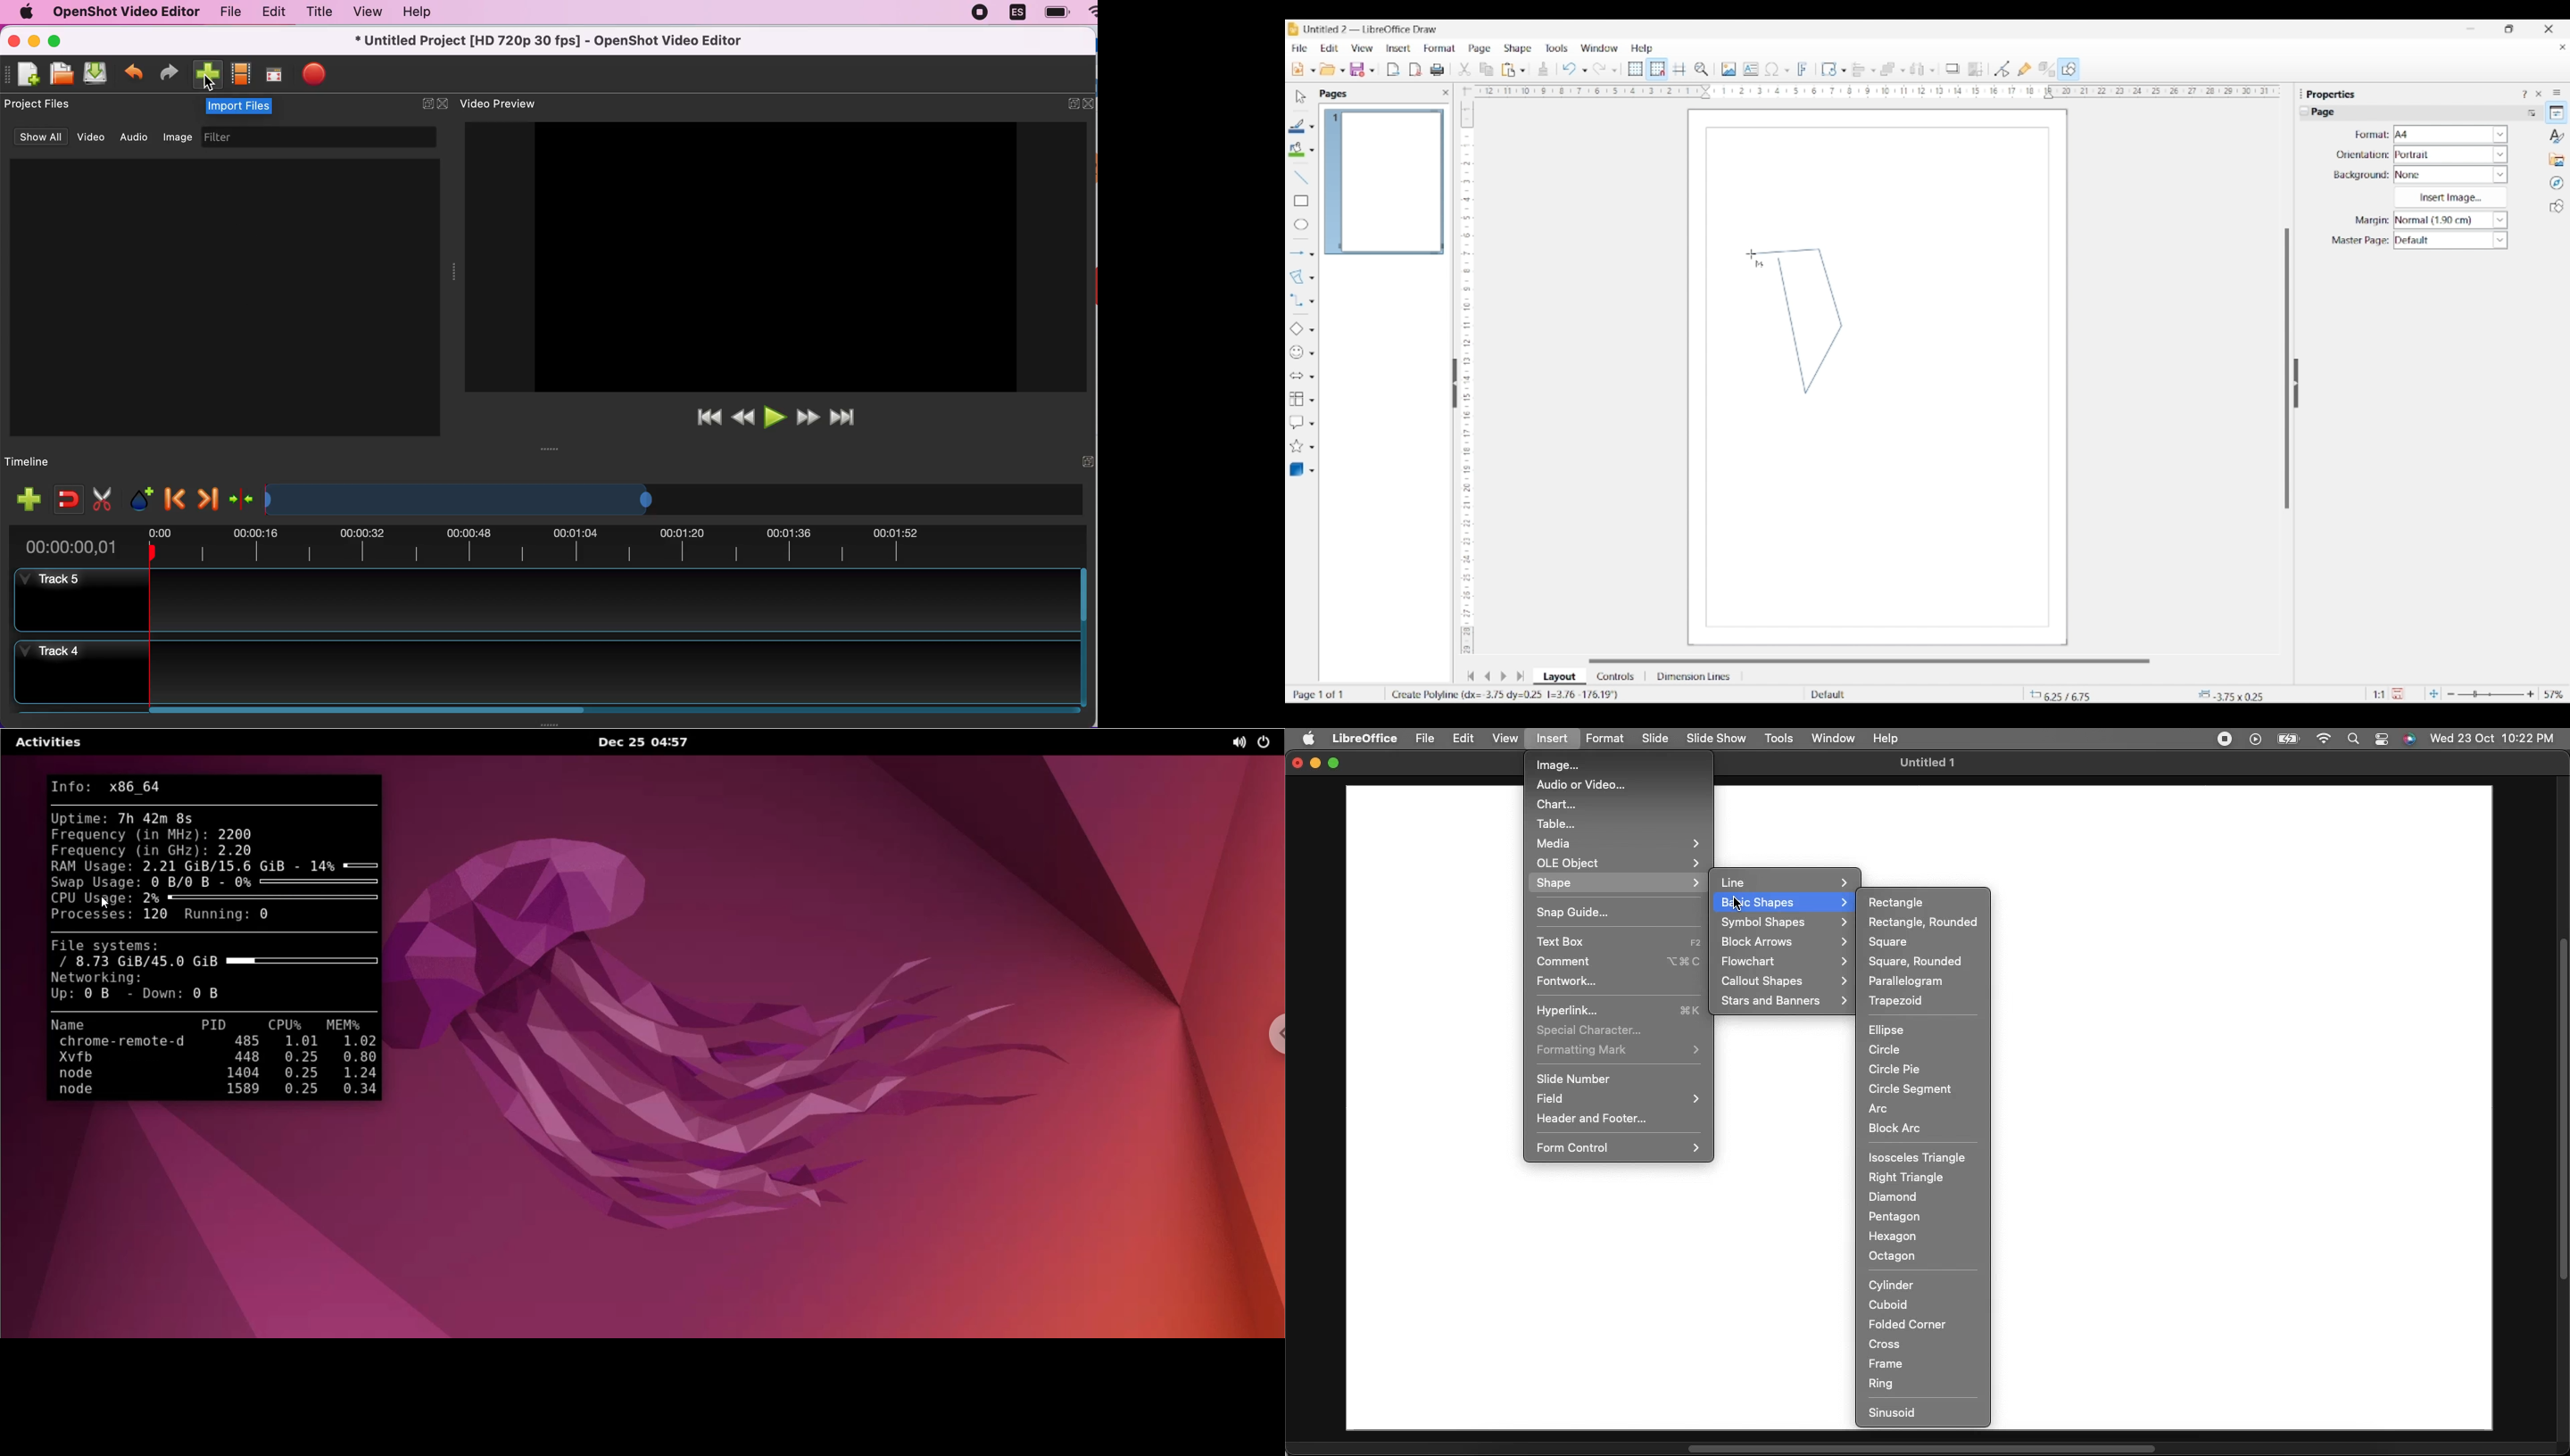 This screenshot has height=1456, width=2576. What do you see at coordinates (980, 12) in the screenshot?
I see `recording stopped` at bounding box center [980, 12].